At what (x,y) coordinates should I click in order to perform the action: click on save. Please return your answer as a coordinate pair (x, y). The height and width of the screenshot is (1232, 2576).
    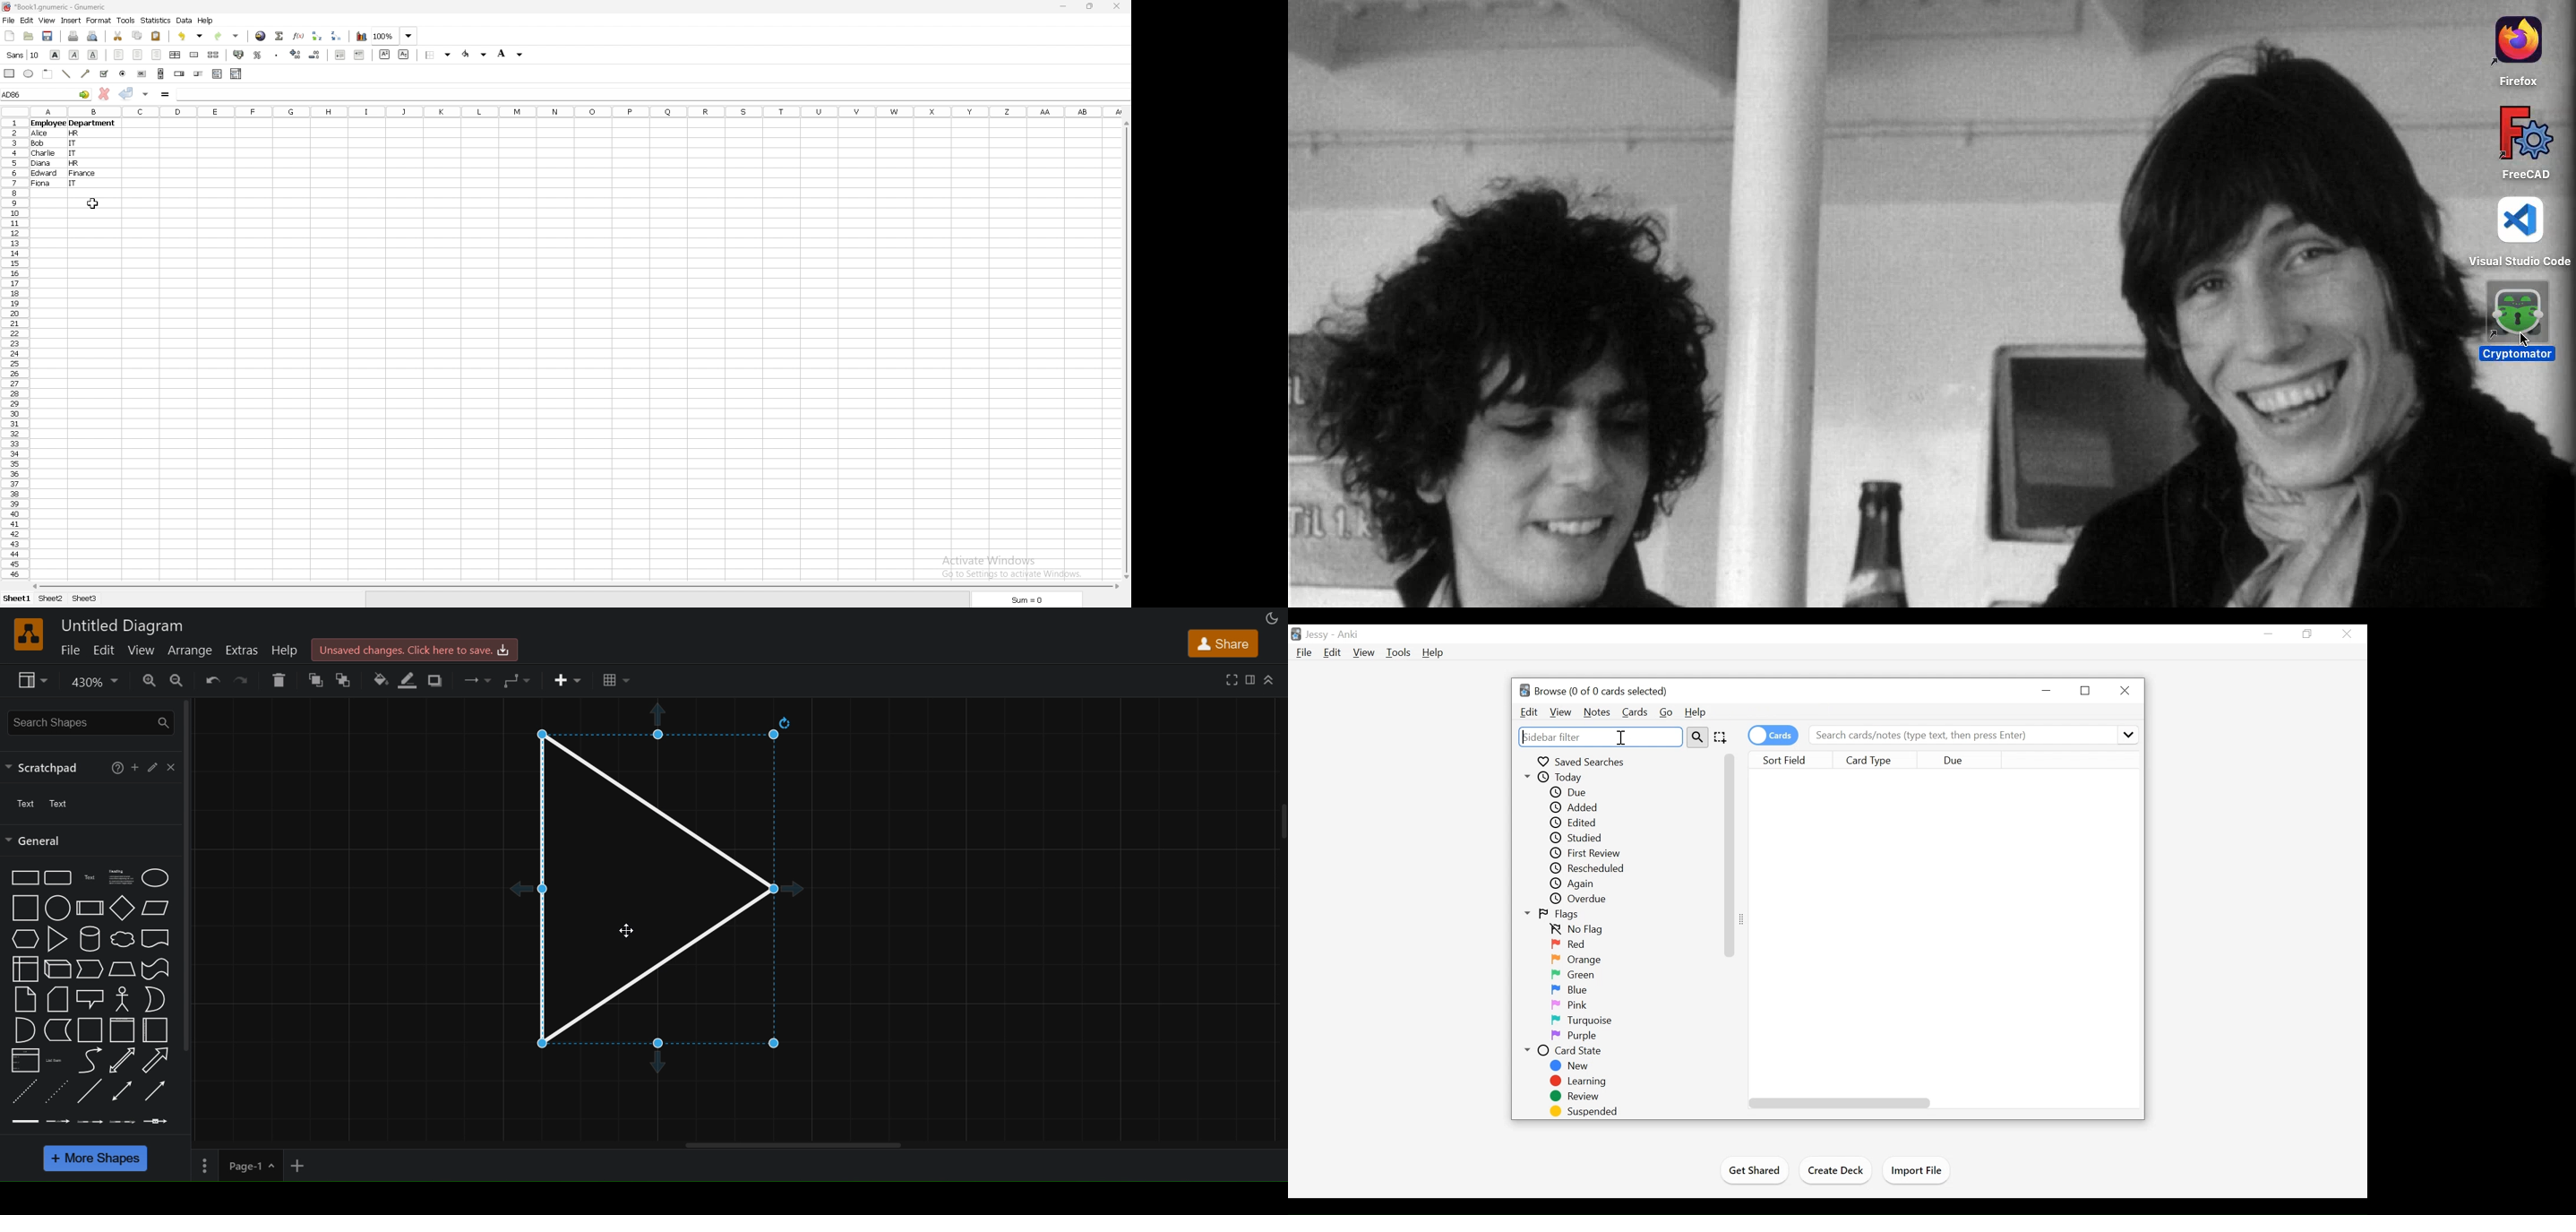
    Looking at the image, I should click on (49, 35).